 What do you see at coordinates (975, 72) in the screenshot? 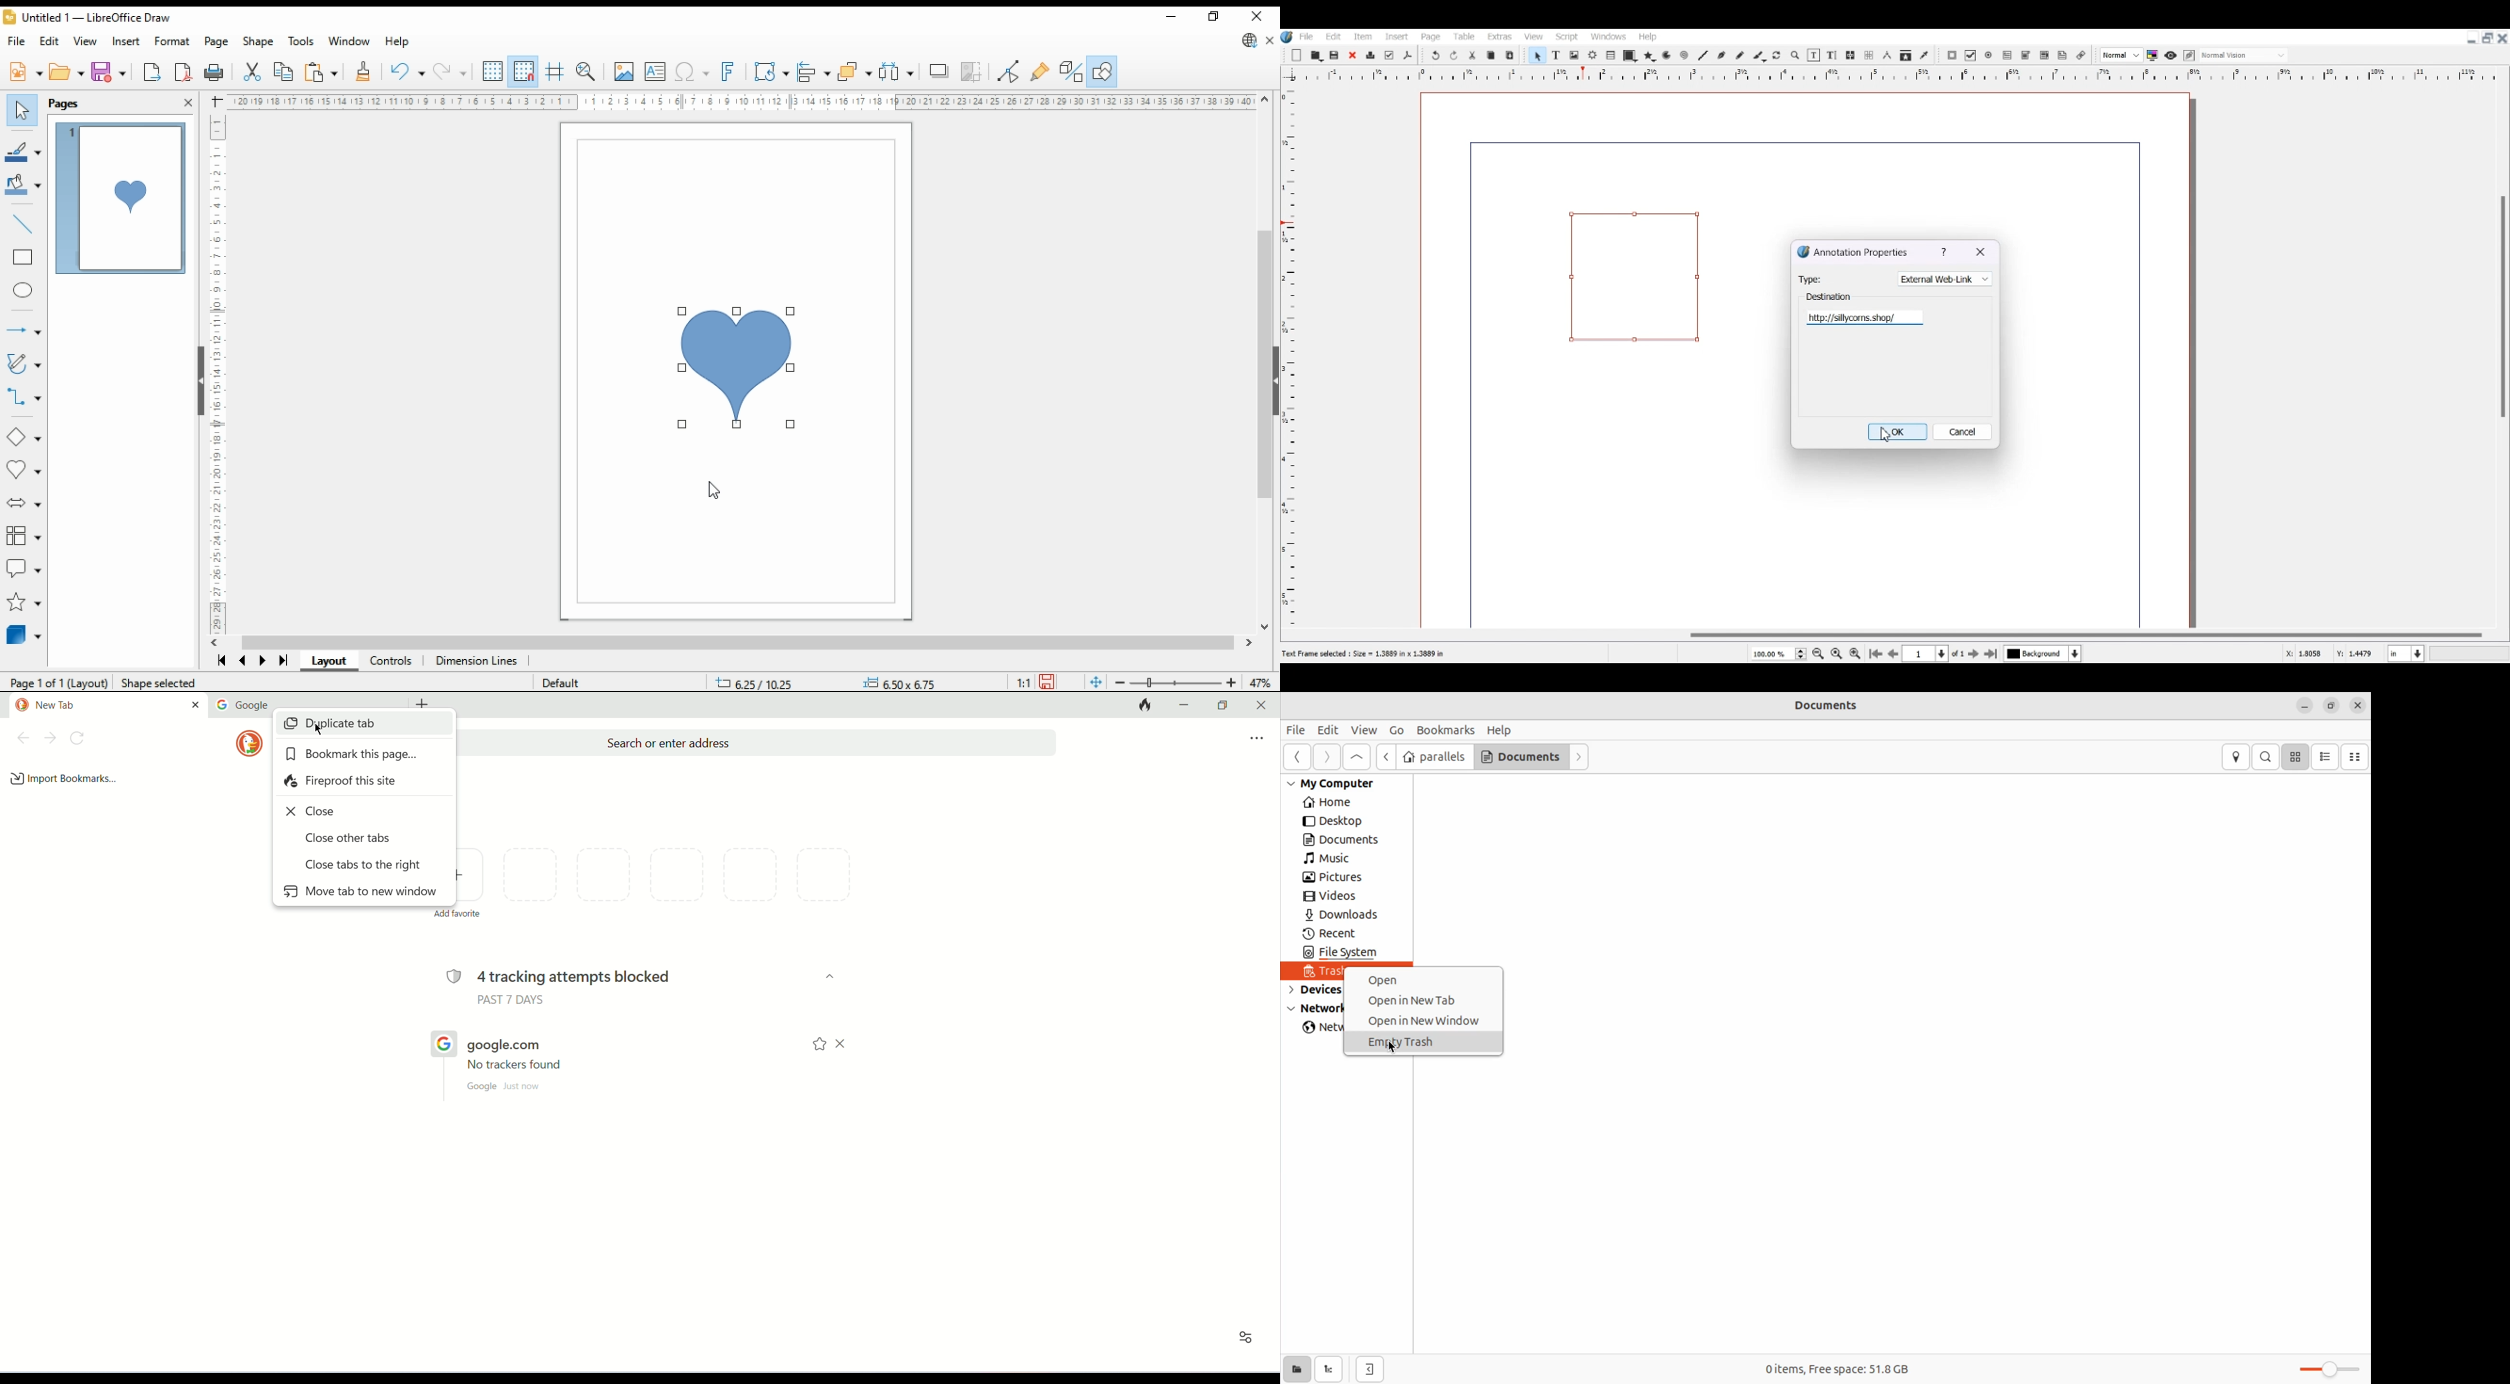
I see `crop` at bounding box center [975, 72].